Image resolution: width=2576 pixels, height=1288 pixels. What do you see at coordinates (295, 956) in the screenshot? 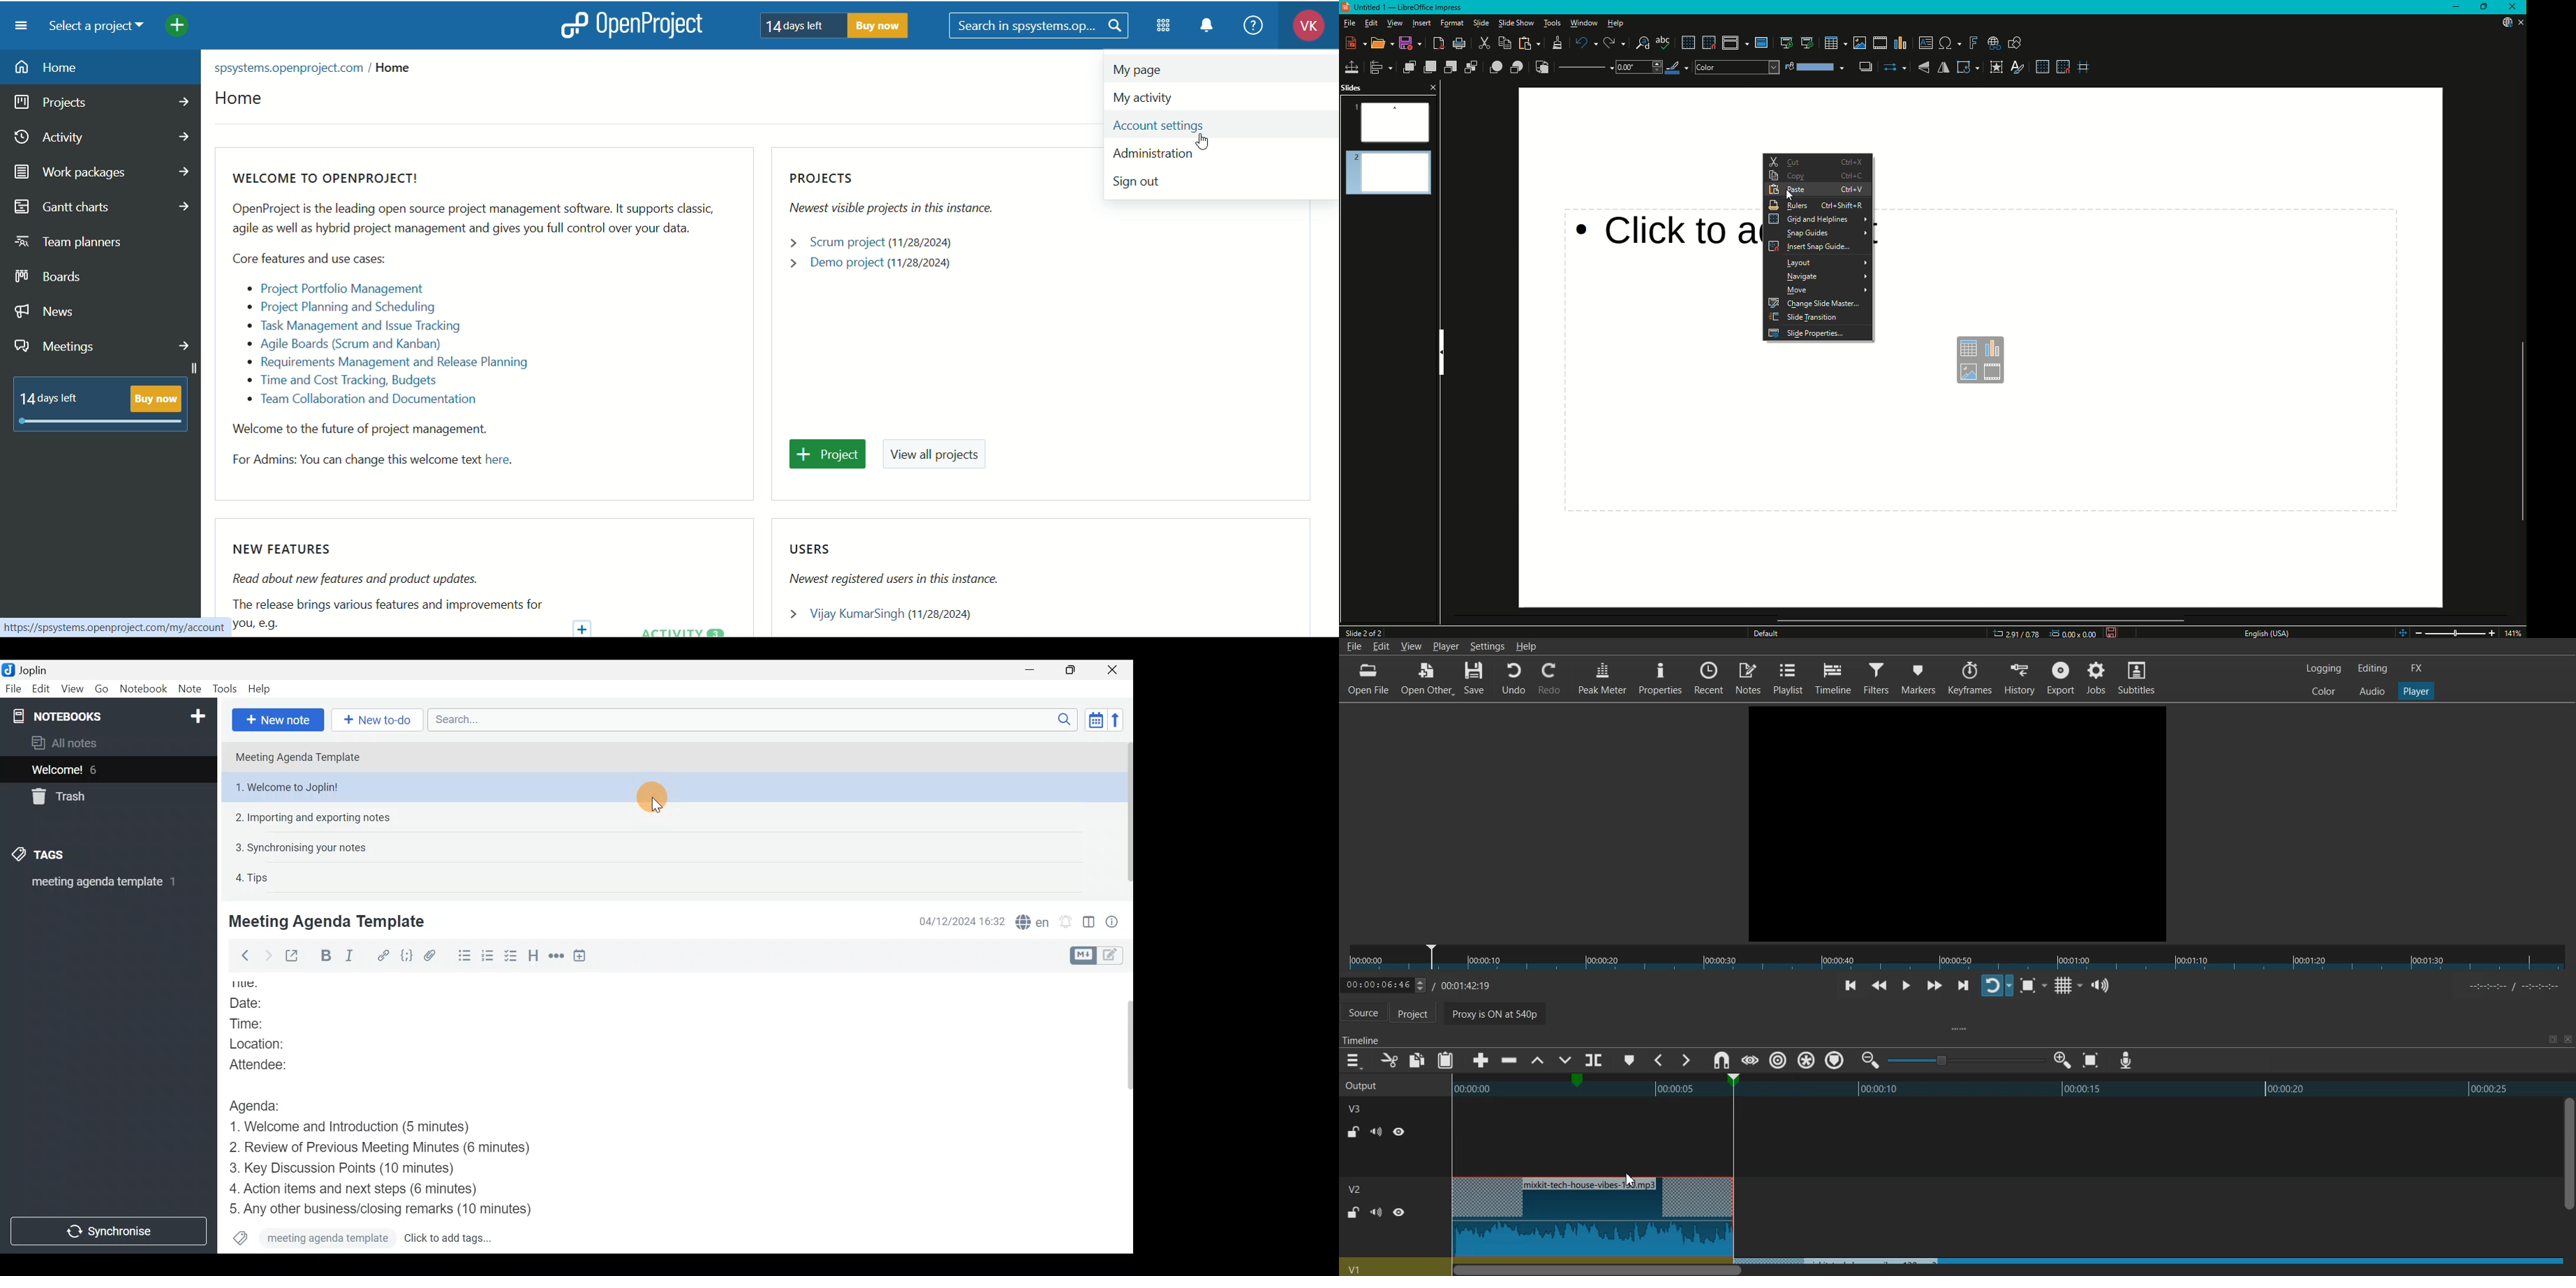
I see `Toggle external editing` at bounding box center [295, 956].